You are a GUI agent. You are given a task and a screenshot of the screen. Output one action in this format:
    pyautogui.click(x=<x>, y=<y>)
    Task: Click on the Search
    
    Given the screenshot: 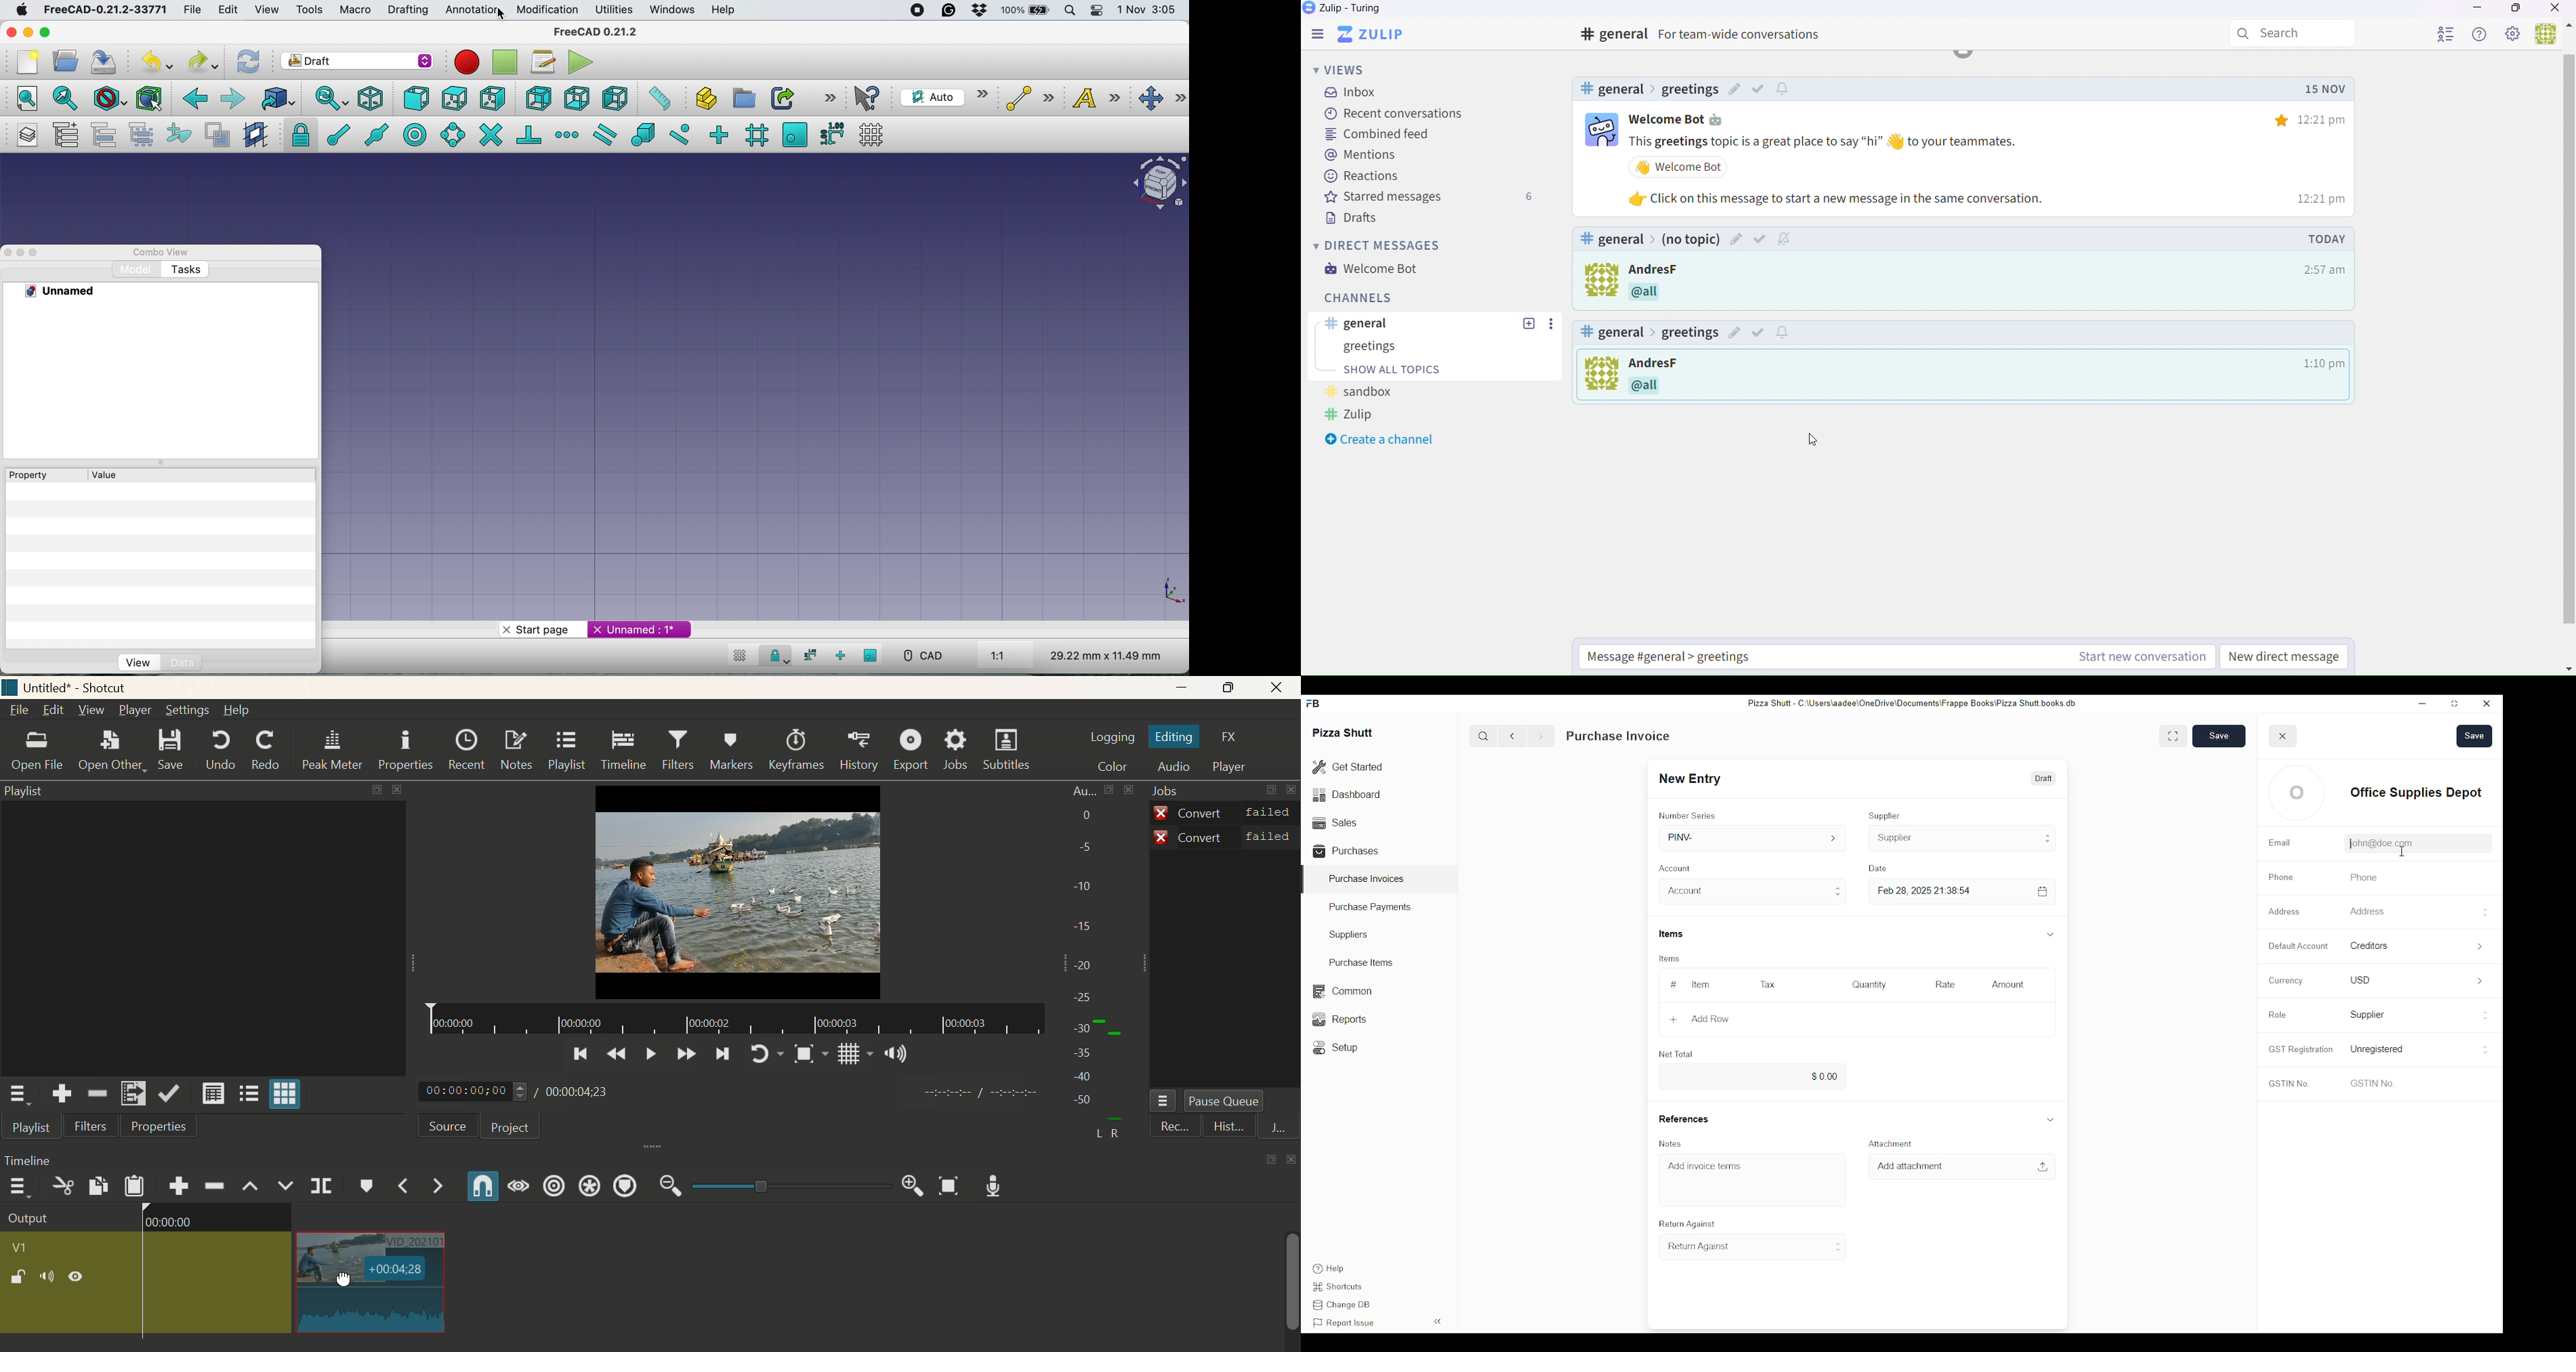 What is the action you would take?
    pyautogui.click(x=2293, y=34)
    